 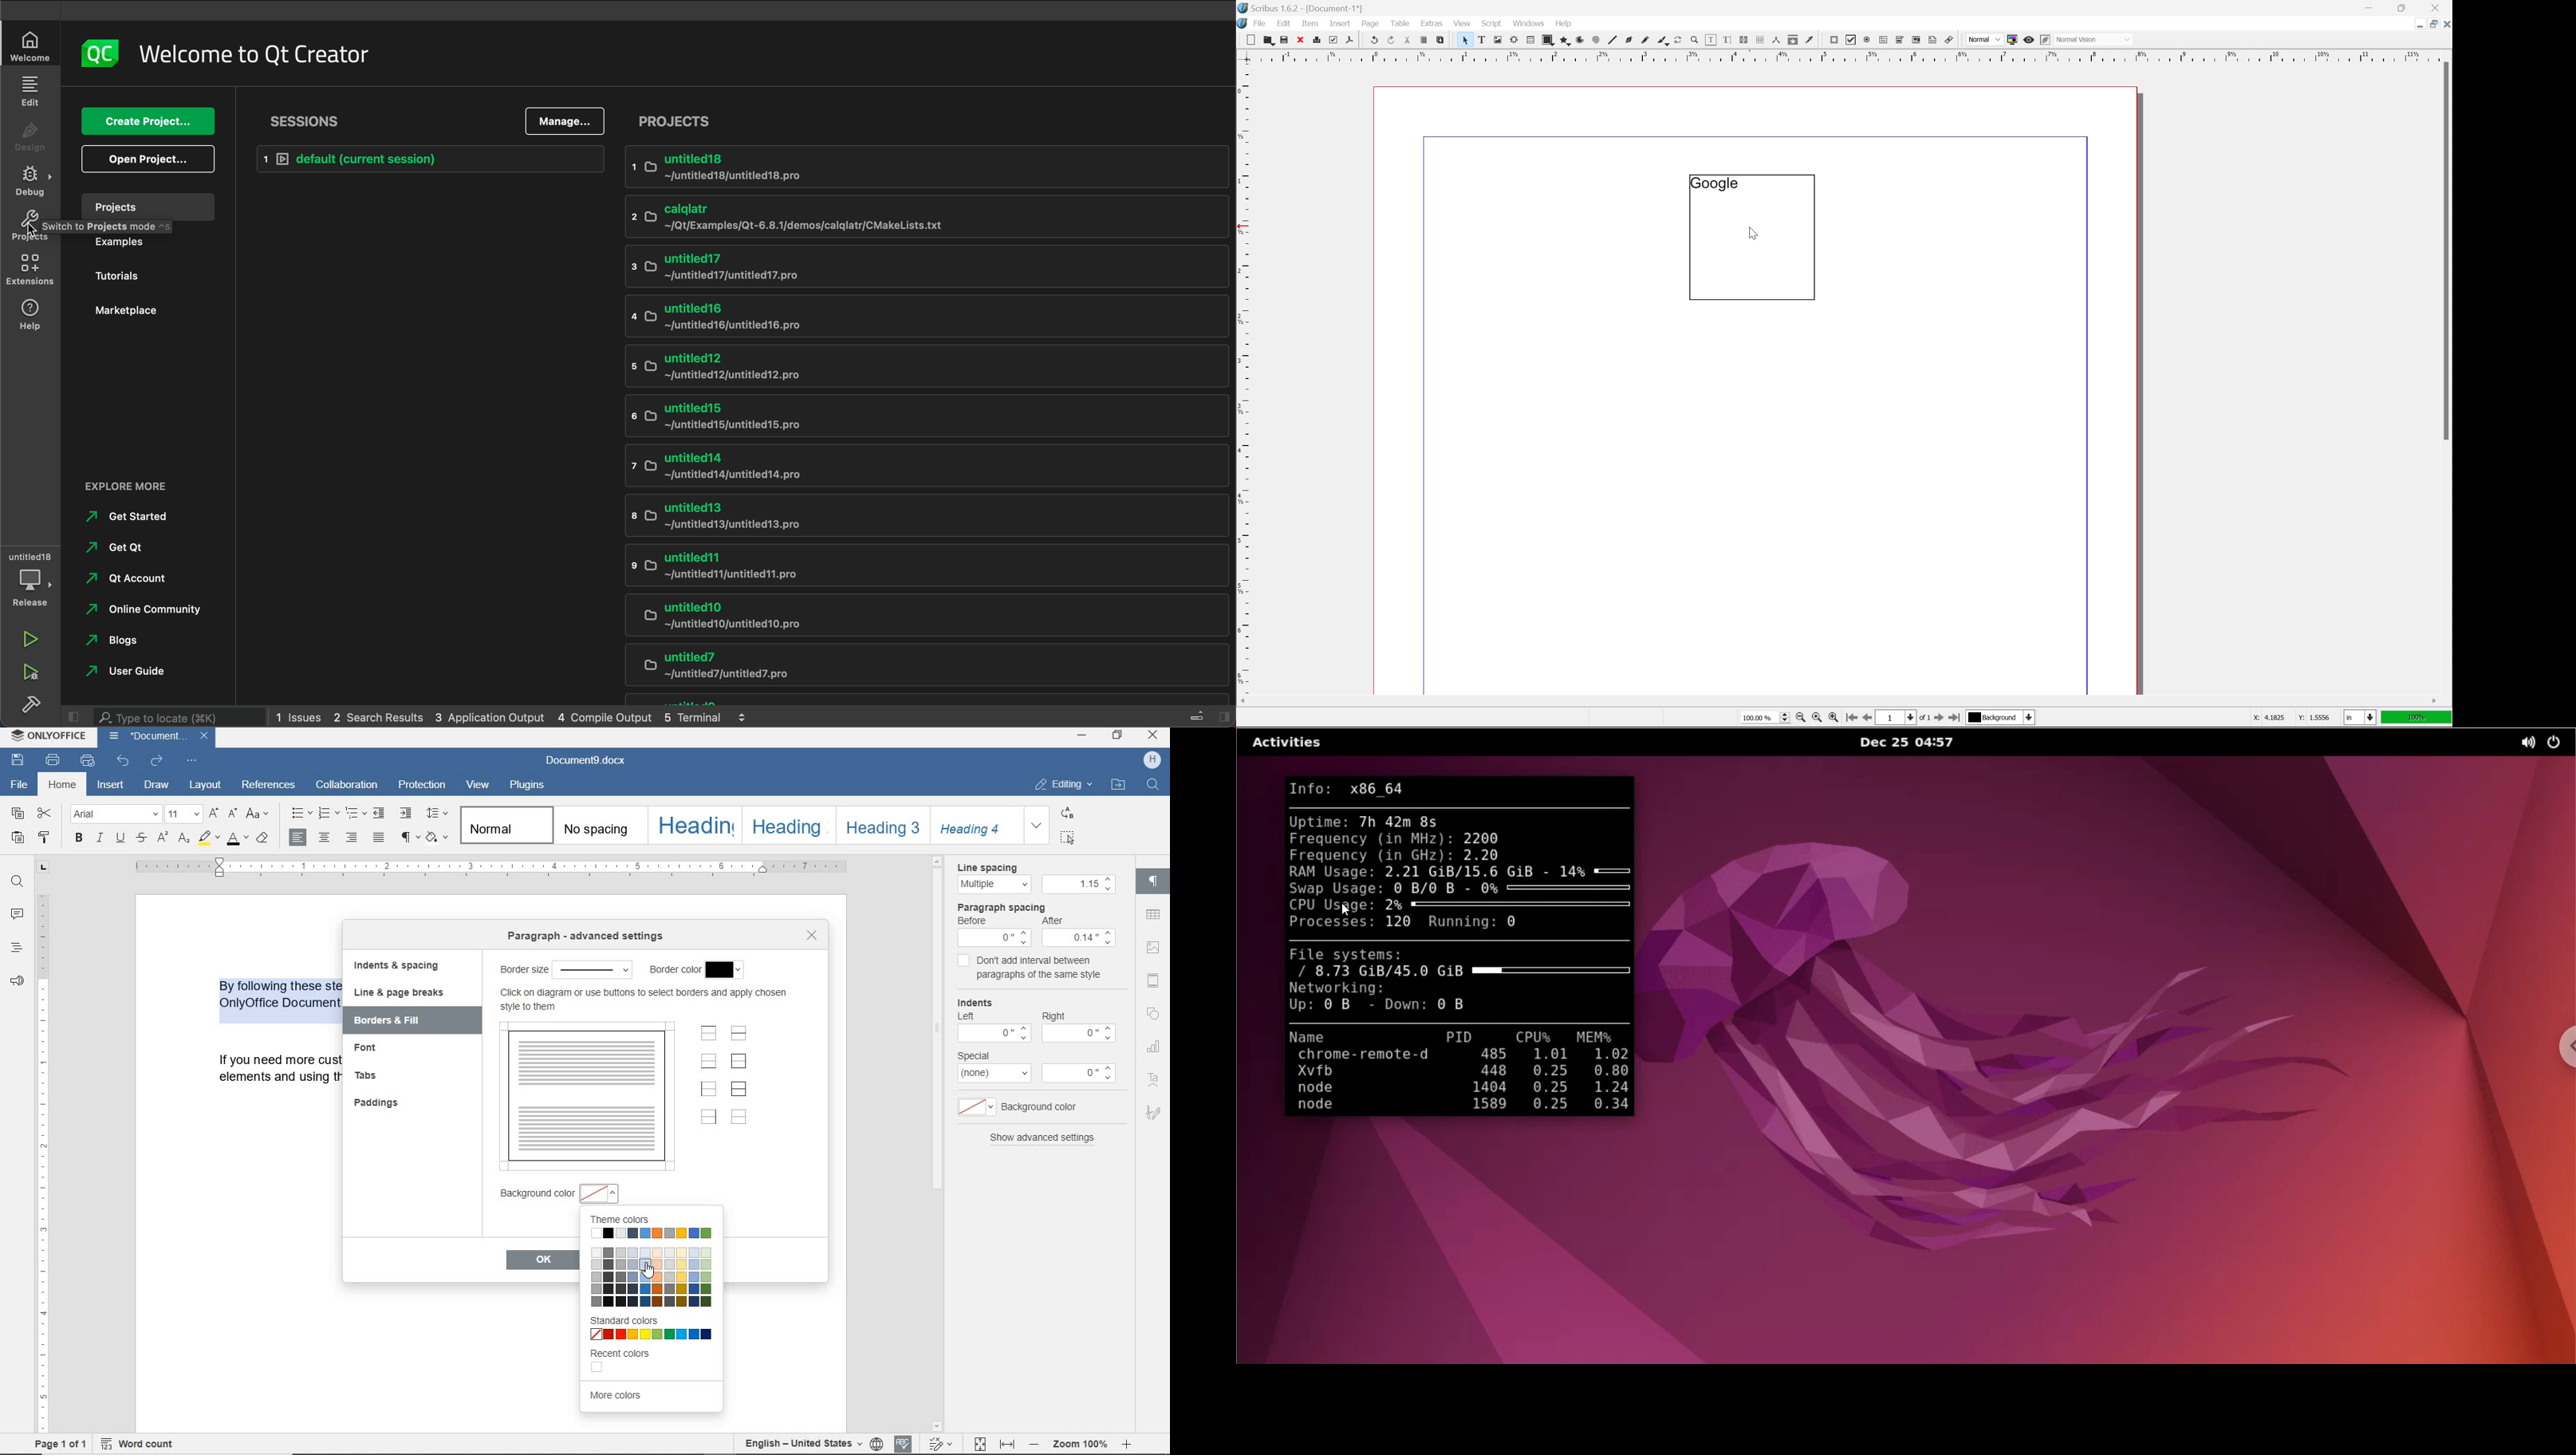 I want to click on set right border only, so click(x=708, y=1118).